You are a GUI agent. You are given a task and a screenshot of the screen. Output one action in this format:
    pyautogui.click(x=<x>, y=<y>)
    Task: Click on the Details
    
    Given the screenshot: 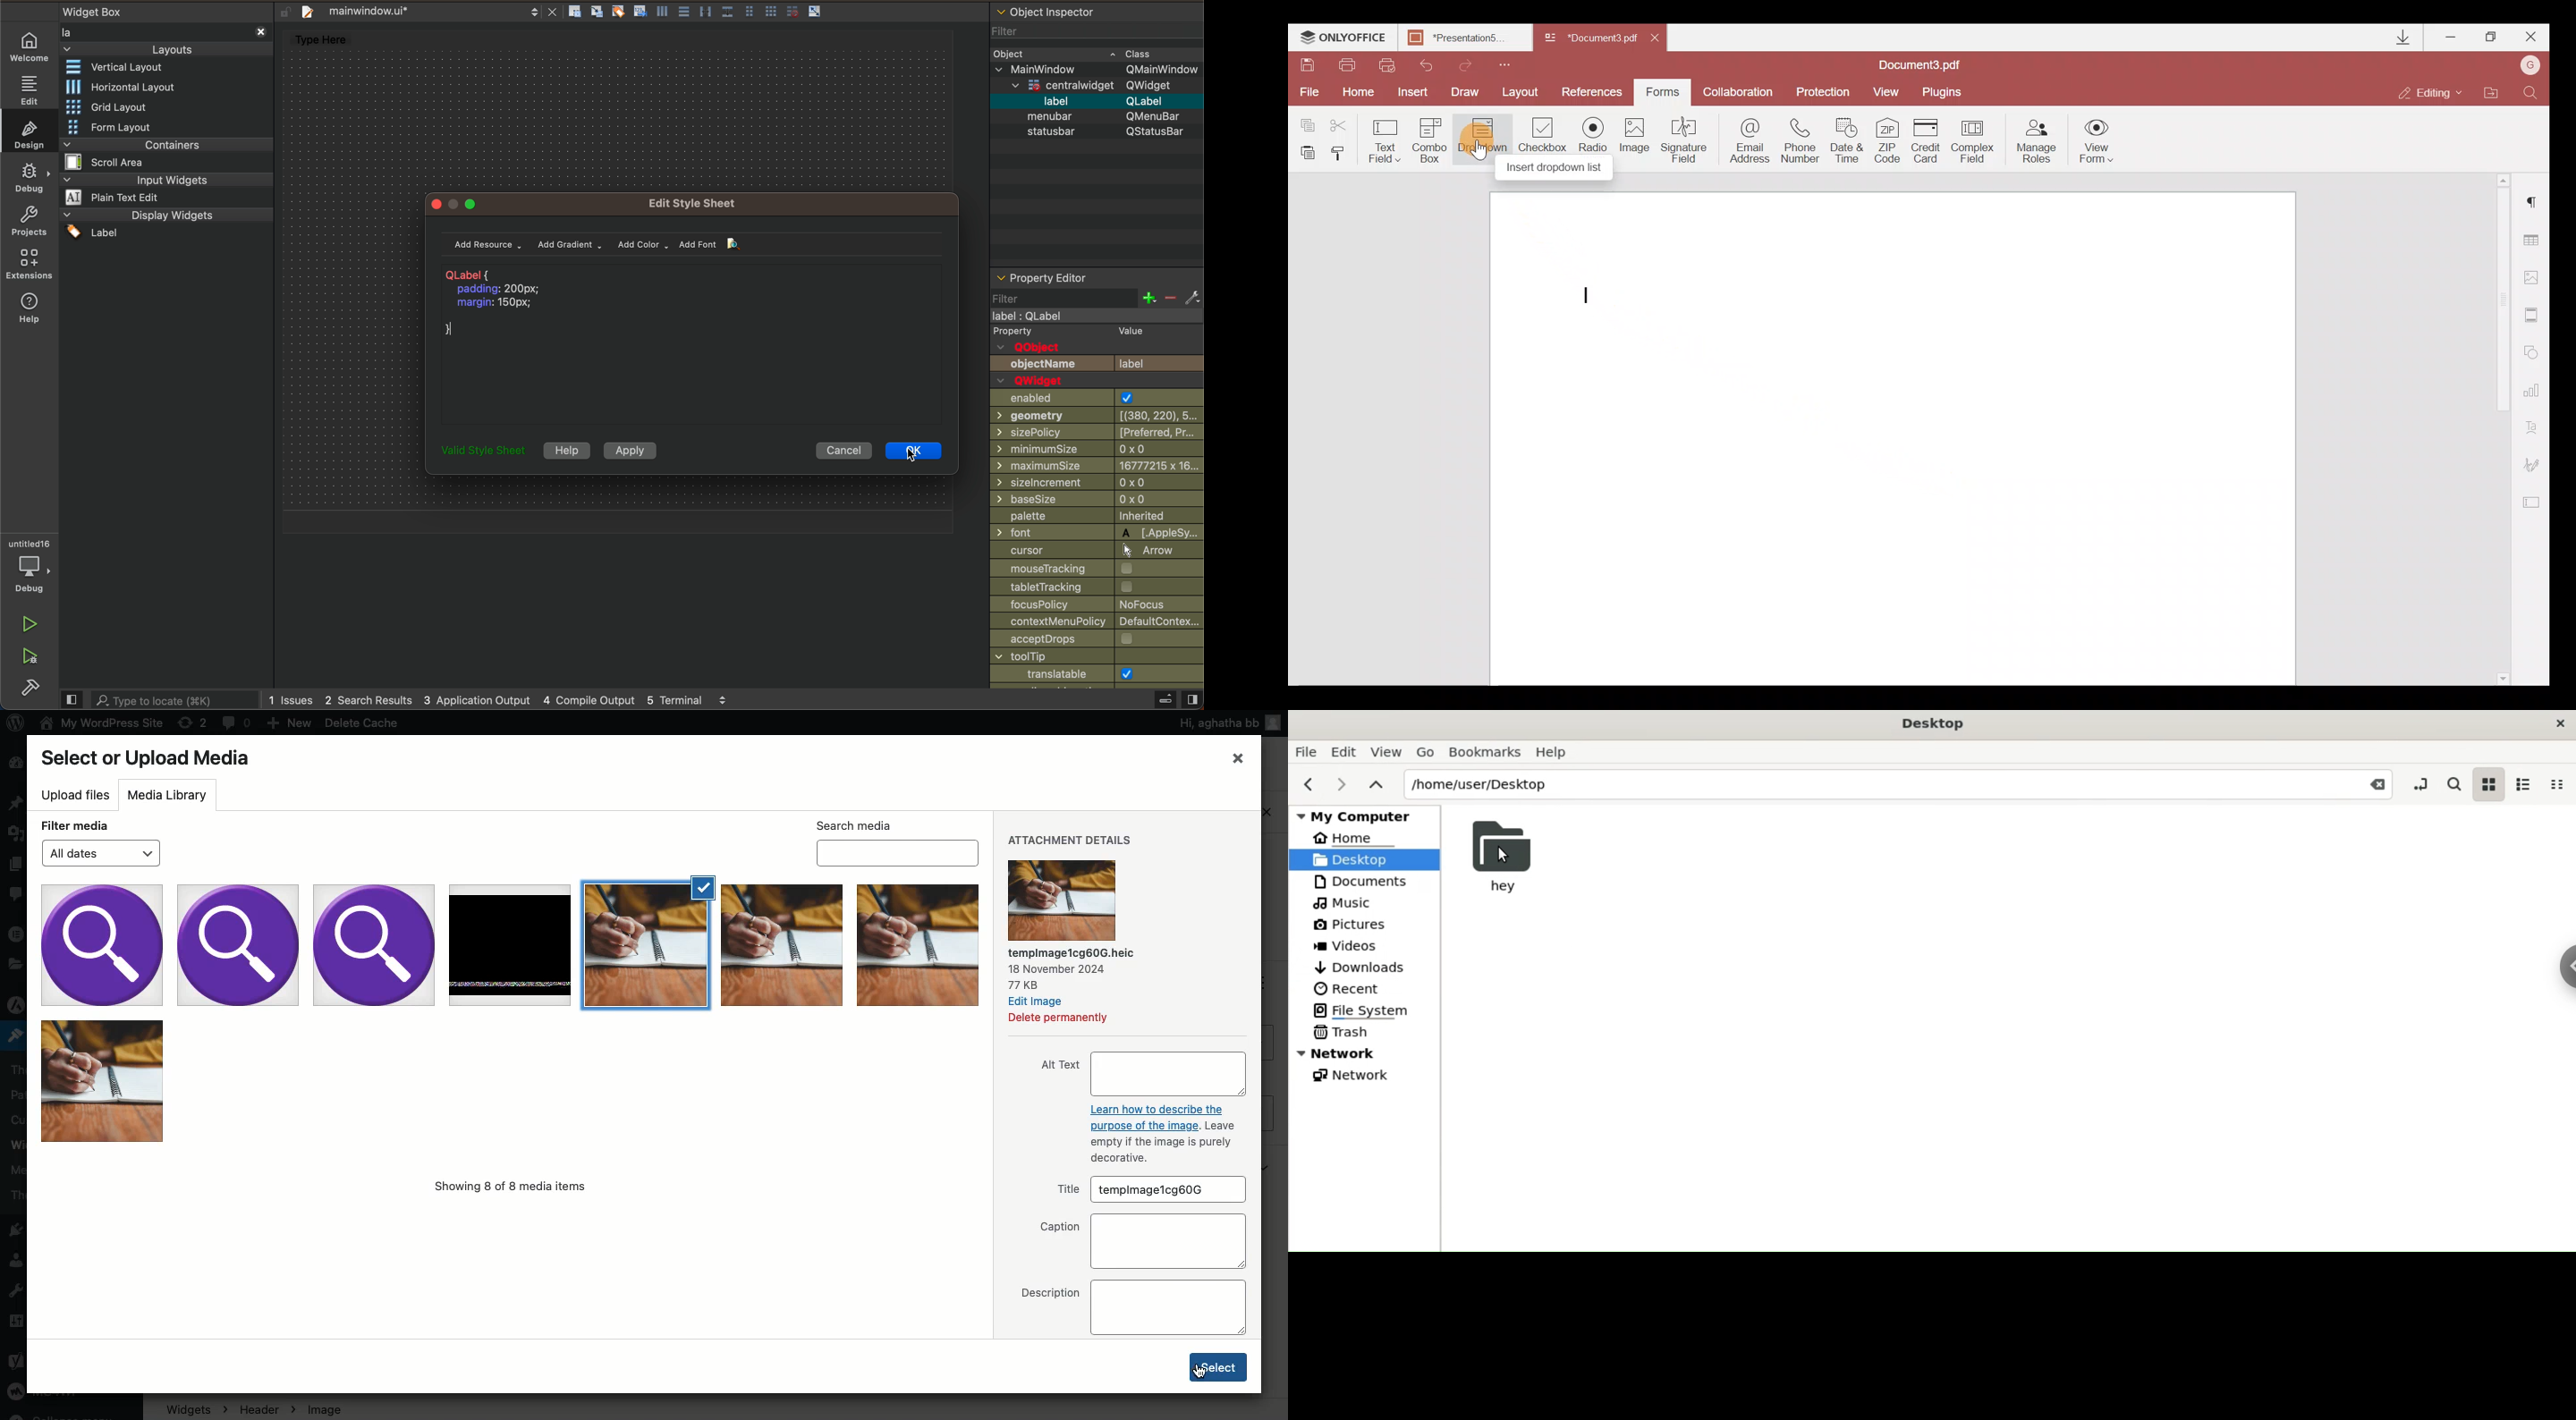 What is the action you would take?
    pyautogui.click(x=1078, y=968)
    